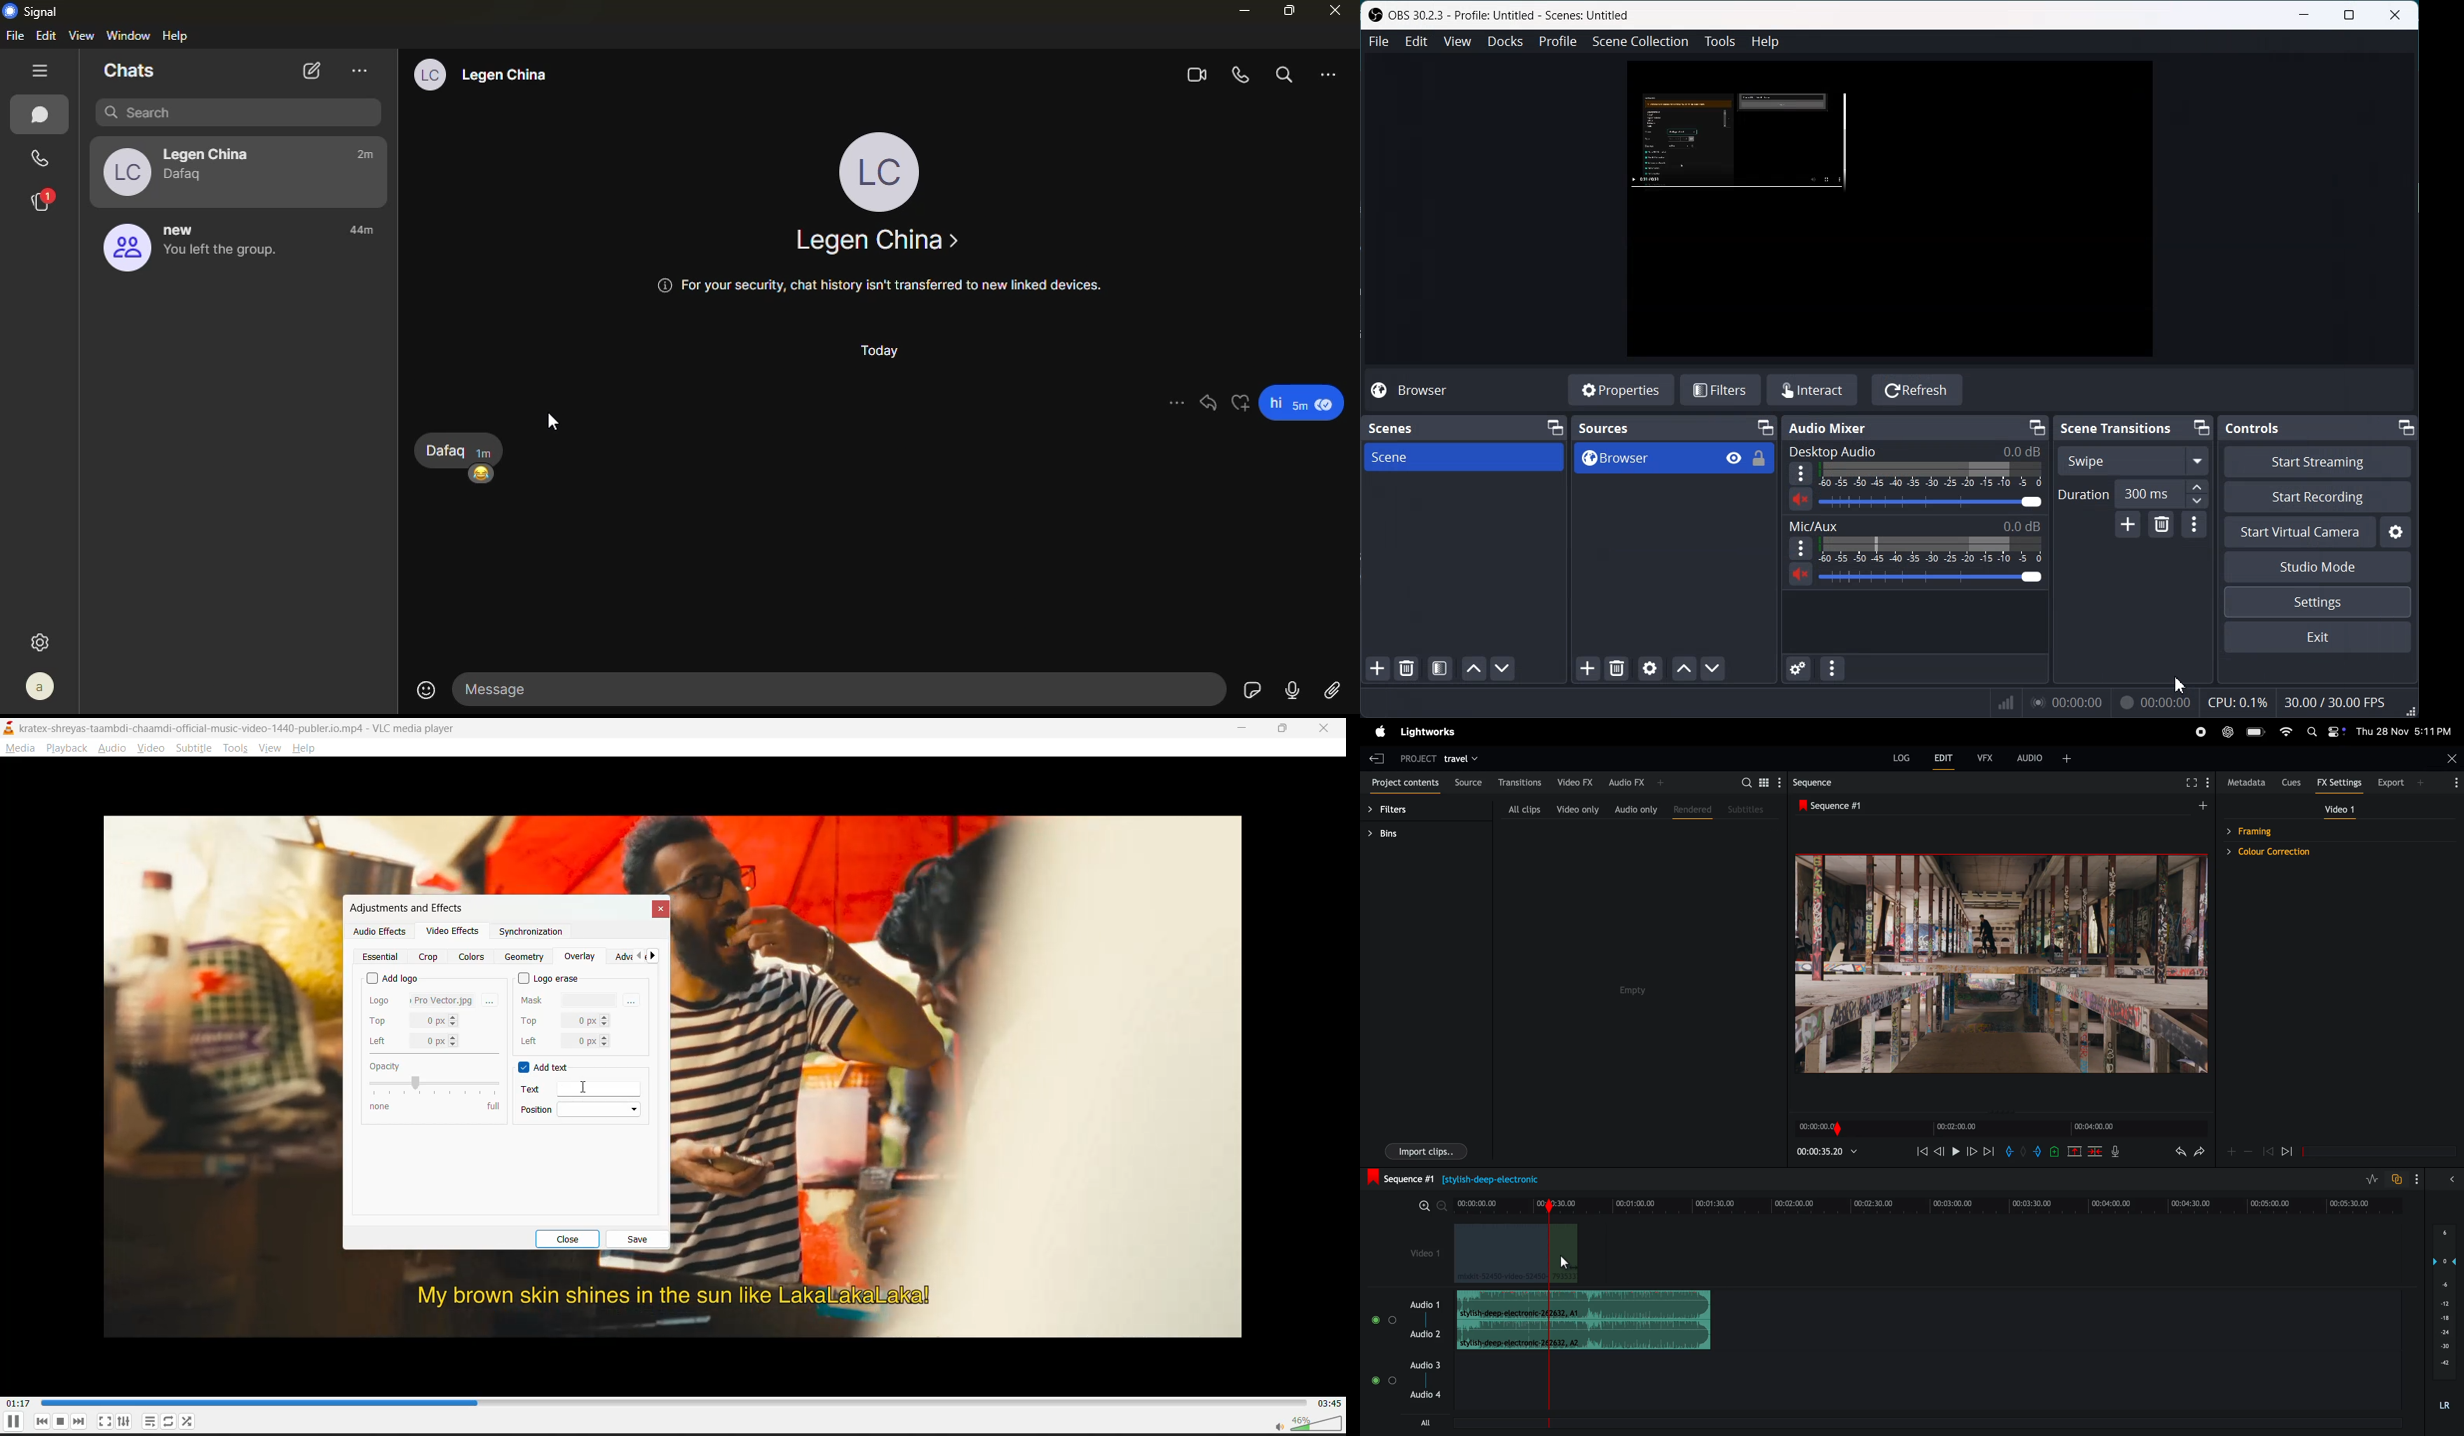 The height and width of the screenshot is (1456, 2464). Describe the element at coordinates (428, 75) in the screenshot. I see `lc profile` at that location.